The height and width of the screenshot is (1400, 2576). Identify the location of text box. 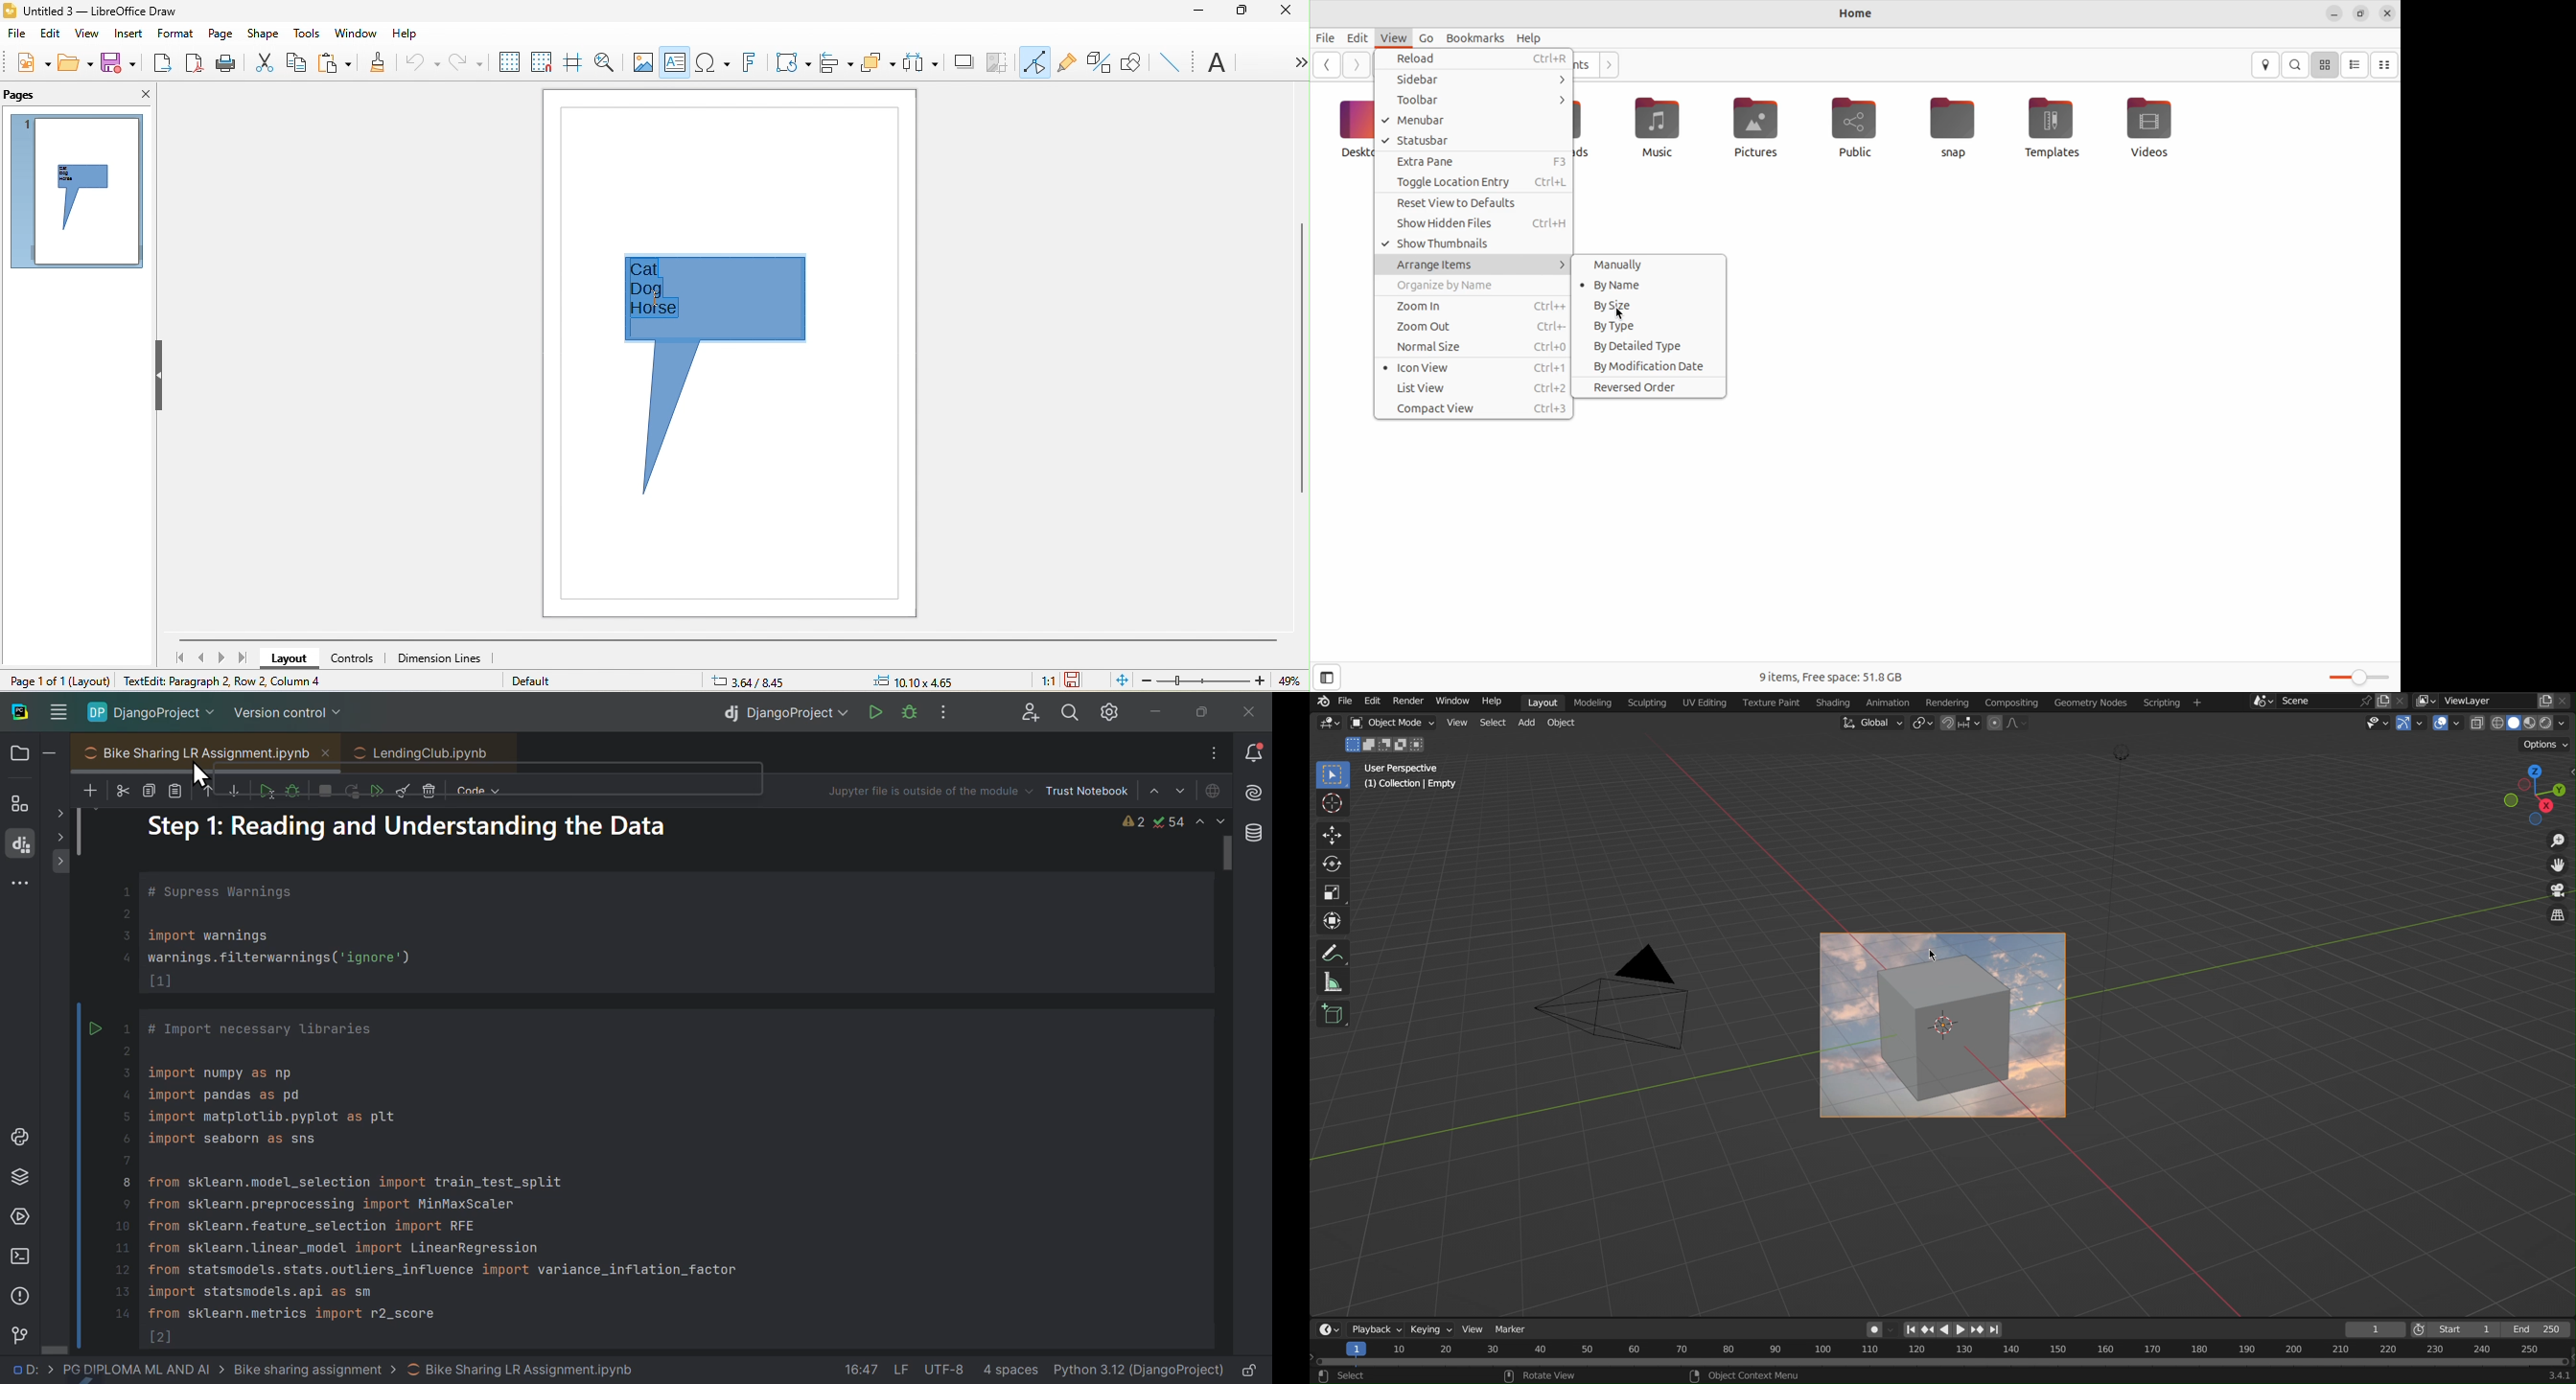
(675, 64).